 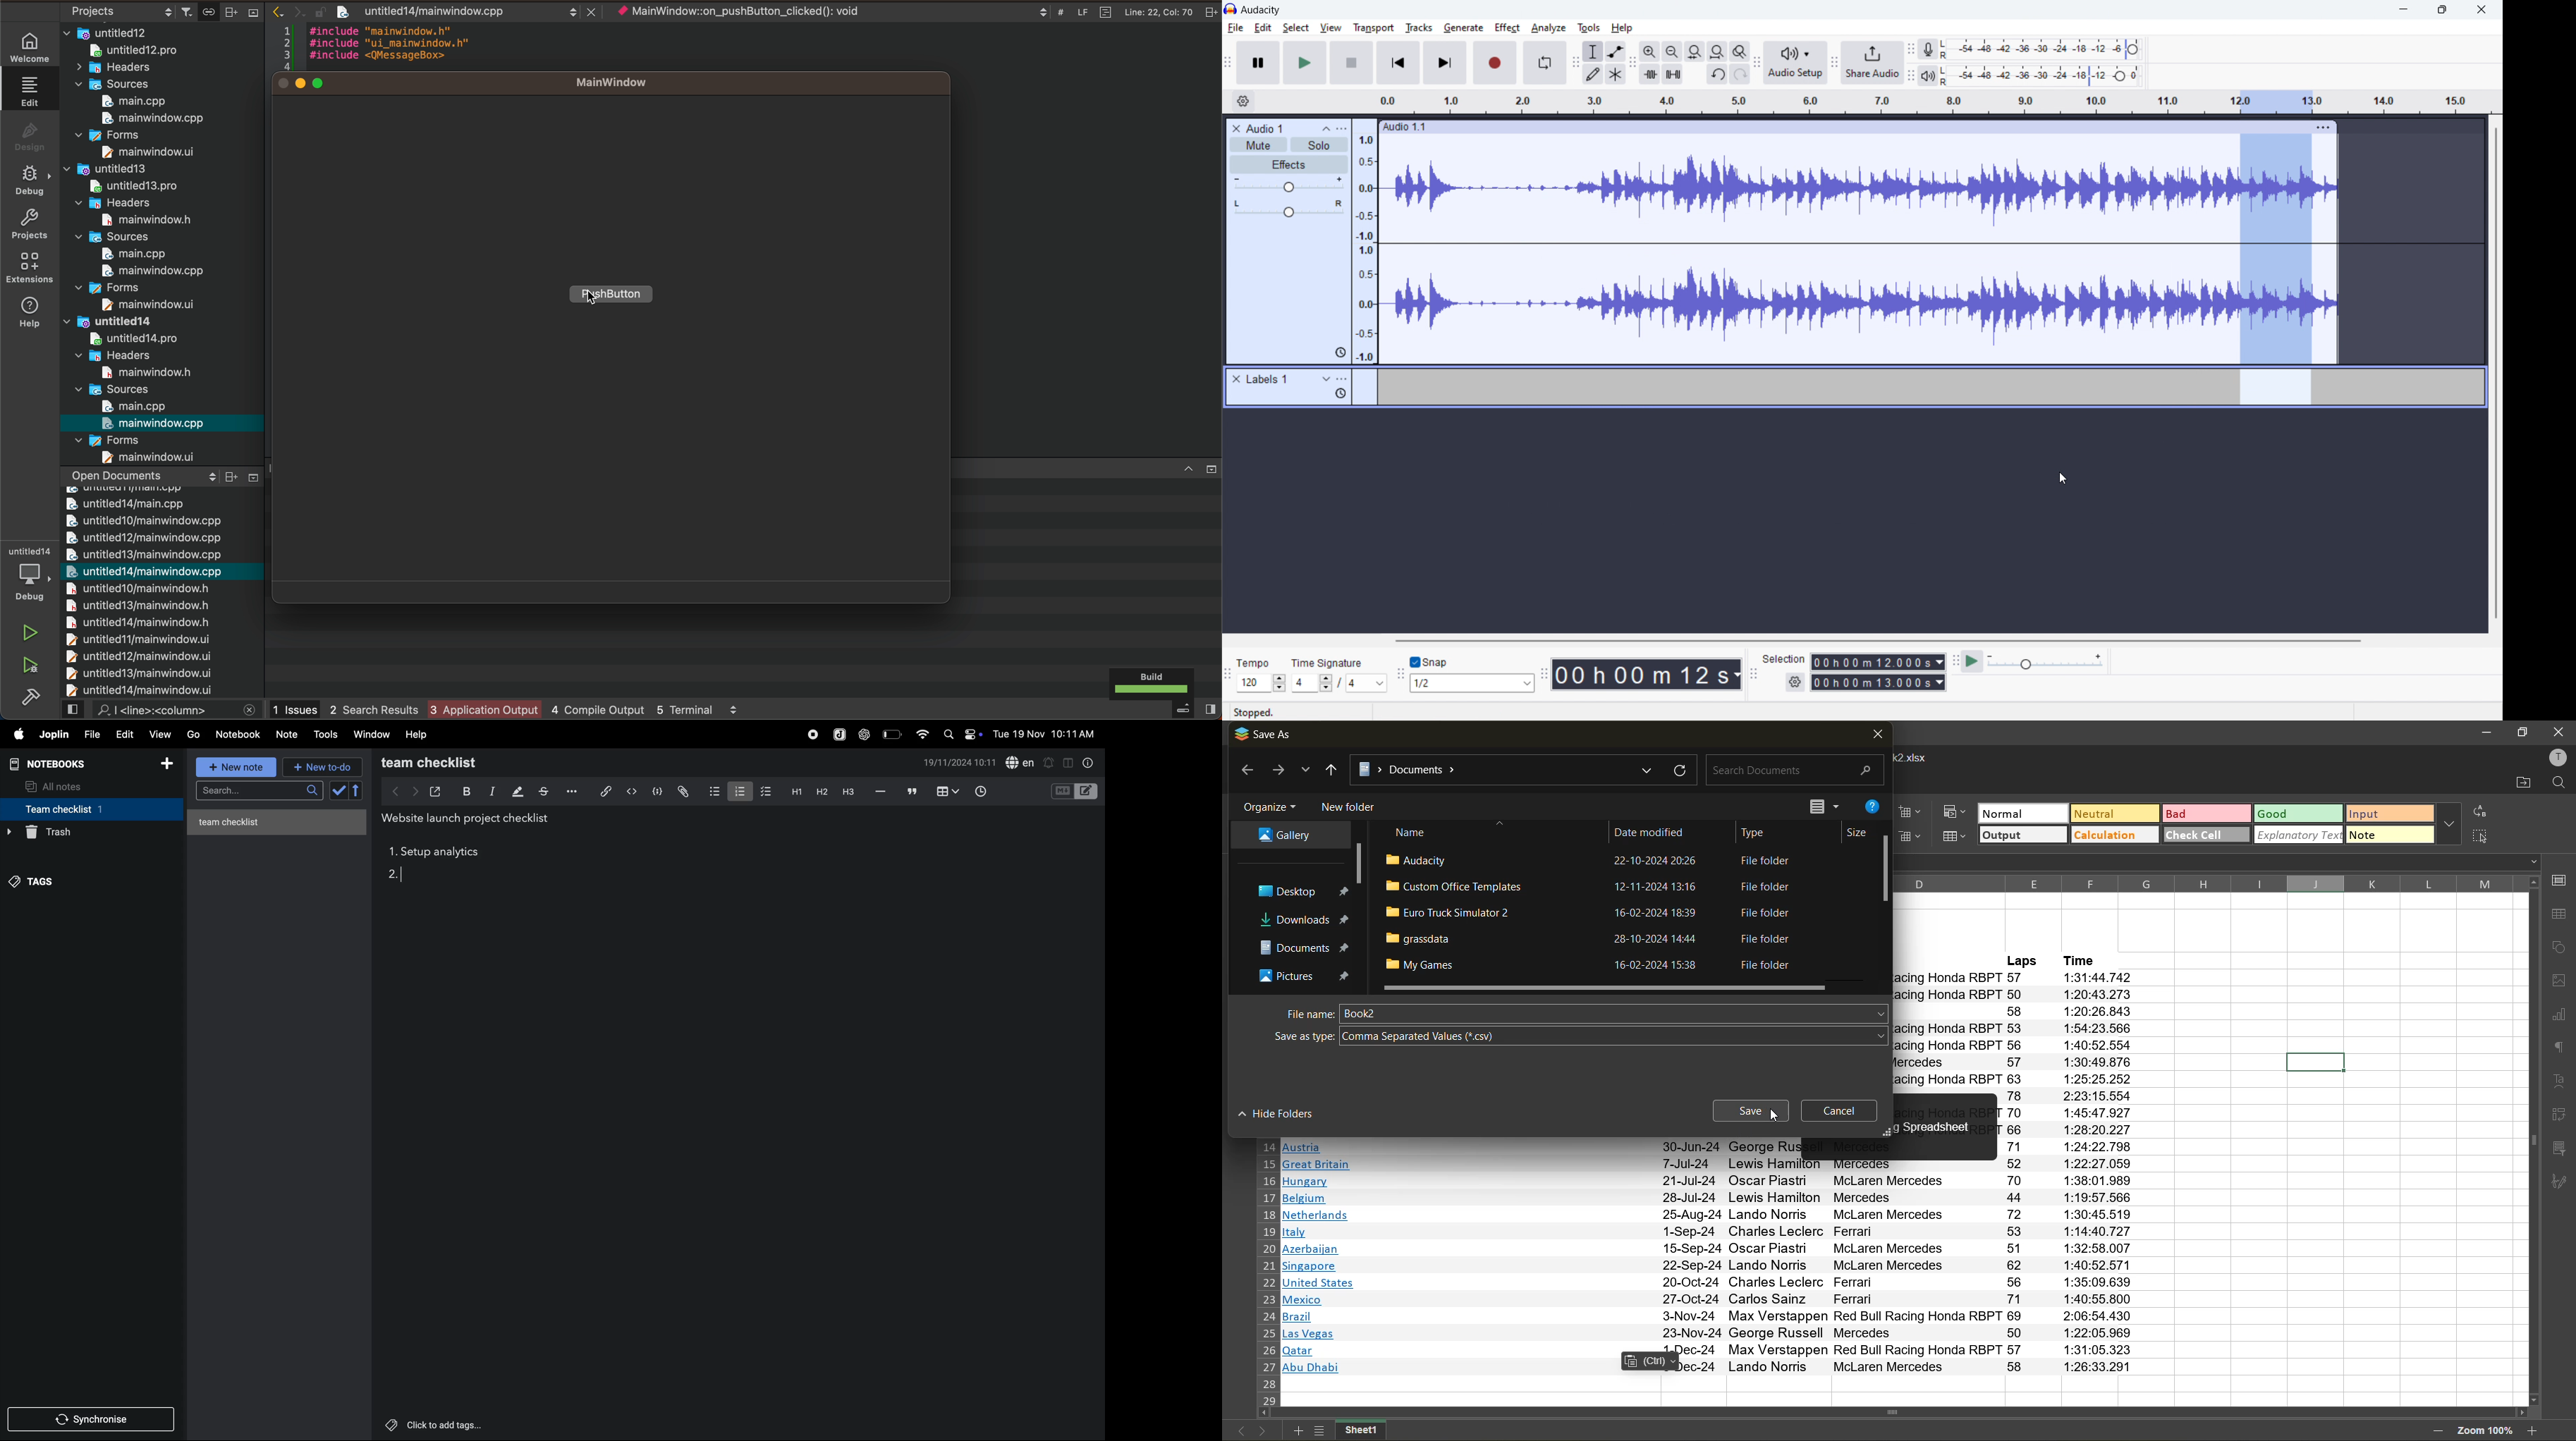 I want to click on check cell, so click(x=2207, y=835).